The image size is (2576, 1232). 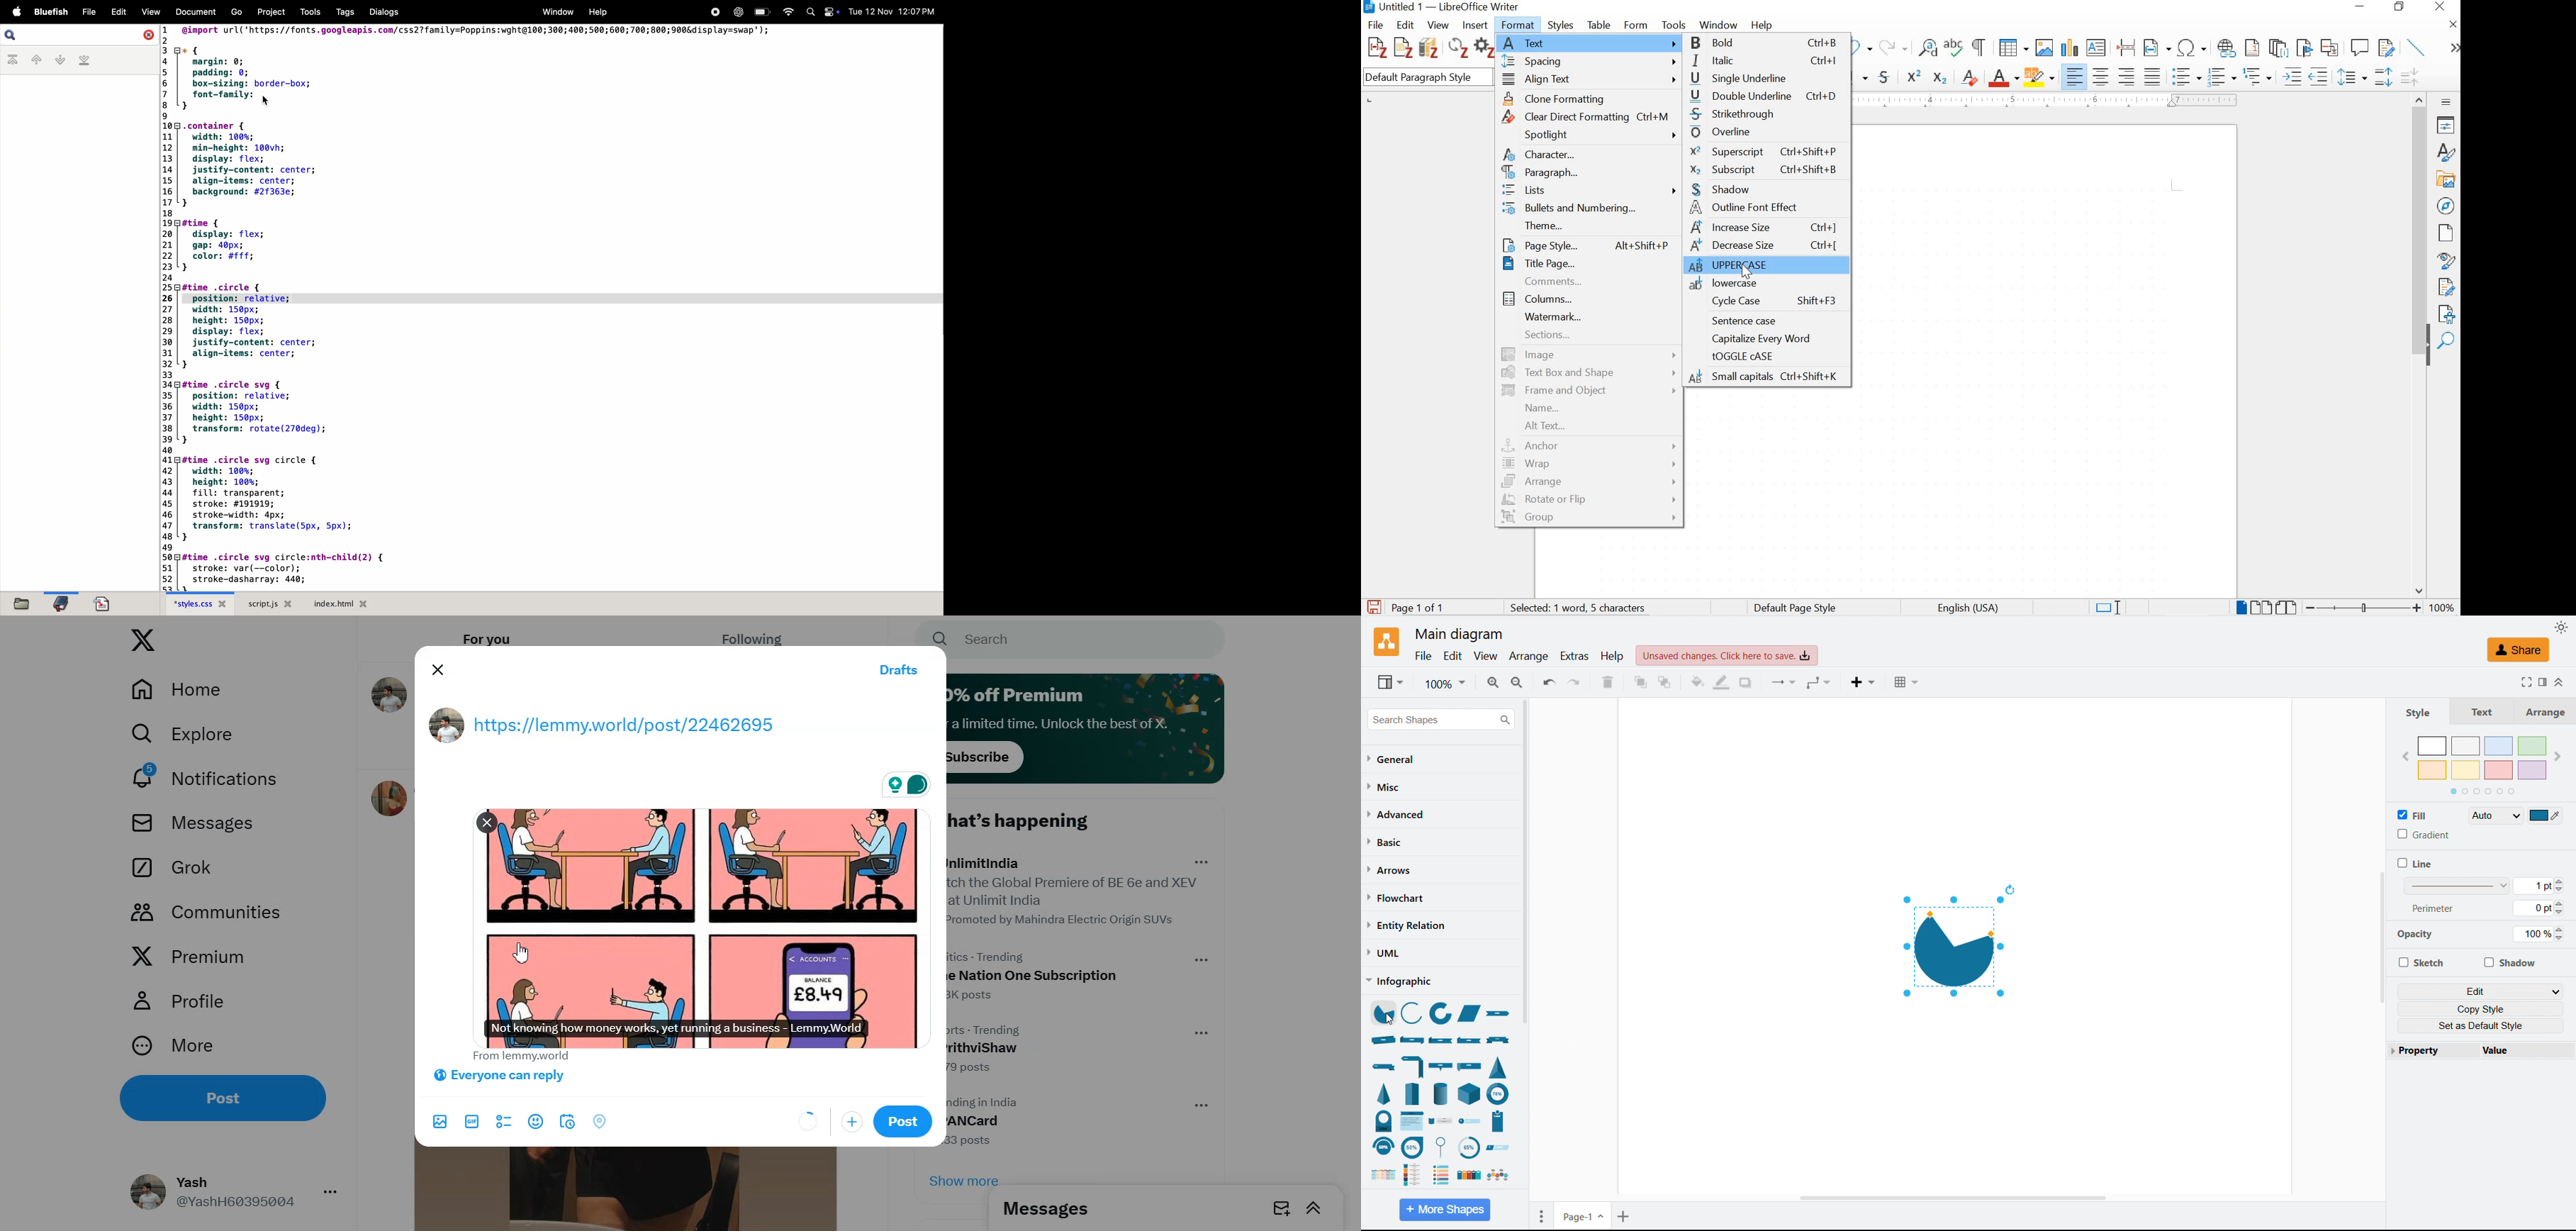 What do you see at coordinates (1744, 272) in the screenshot?
I see `cursor at uppercase option` at bounding box center [1744, 272].